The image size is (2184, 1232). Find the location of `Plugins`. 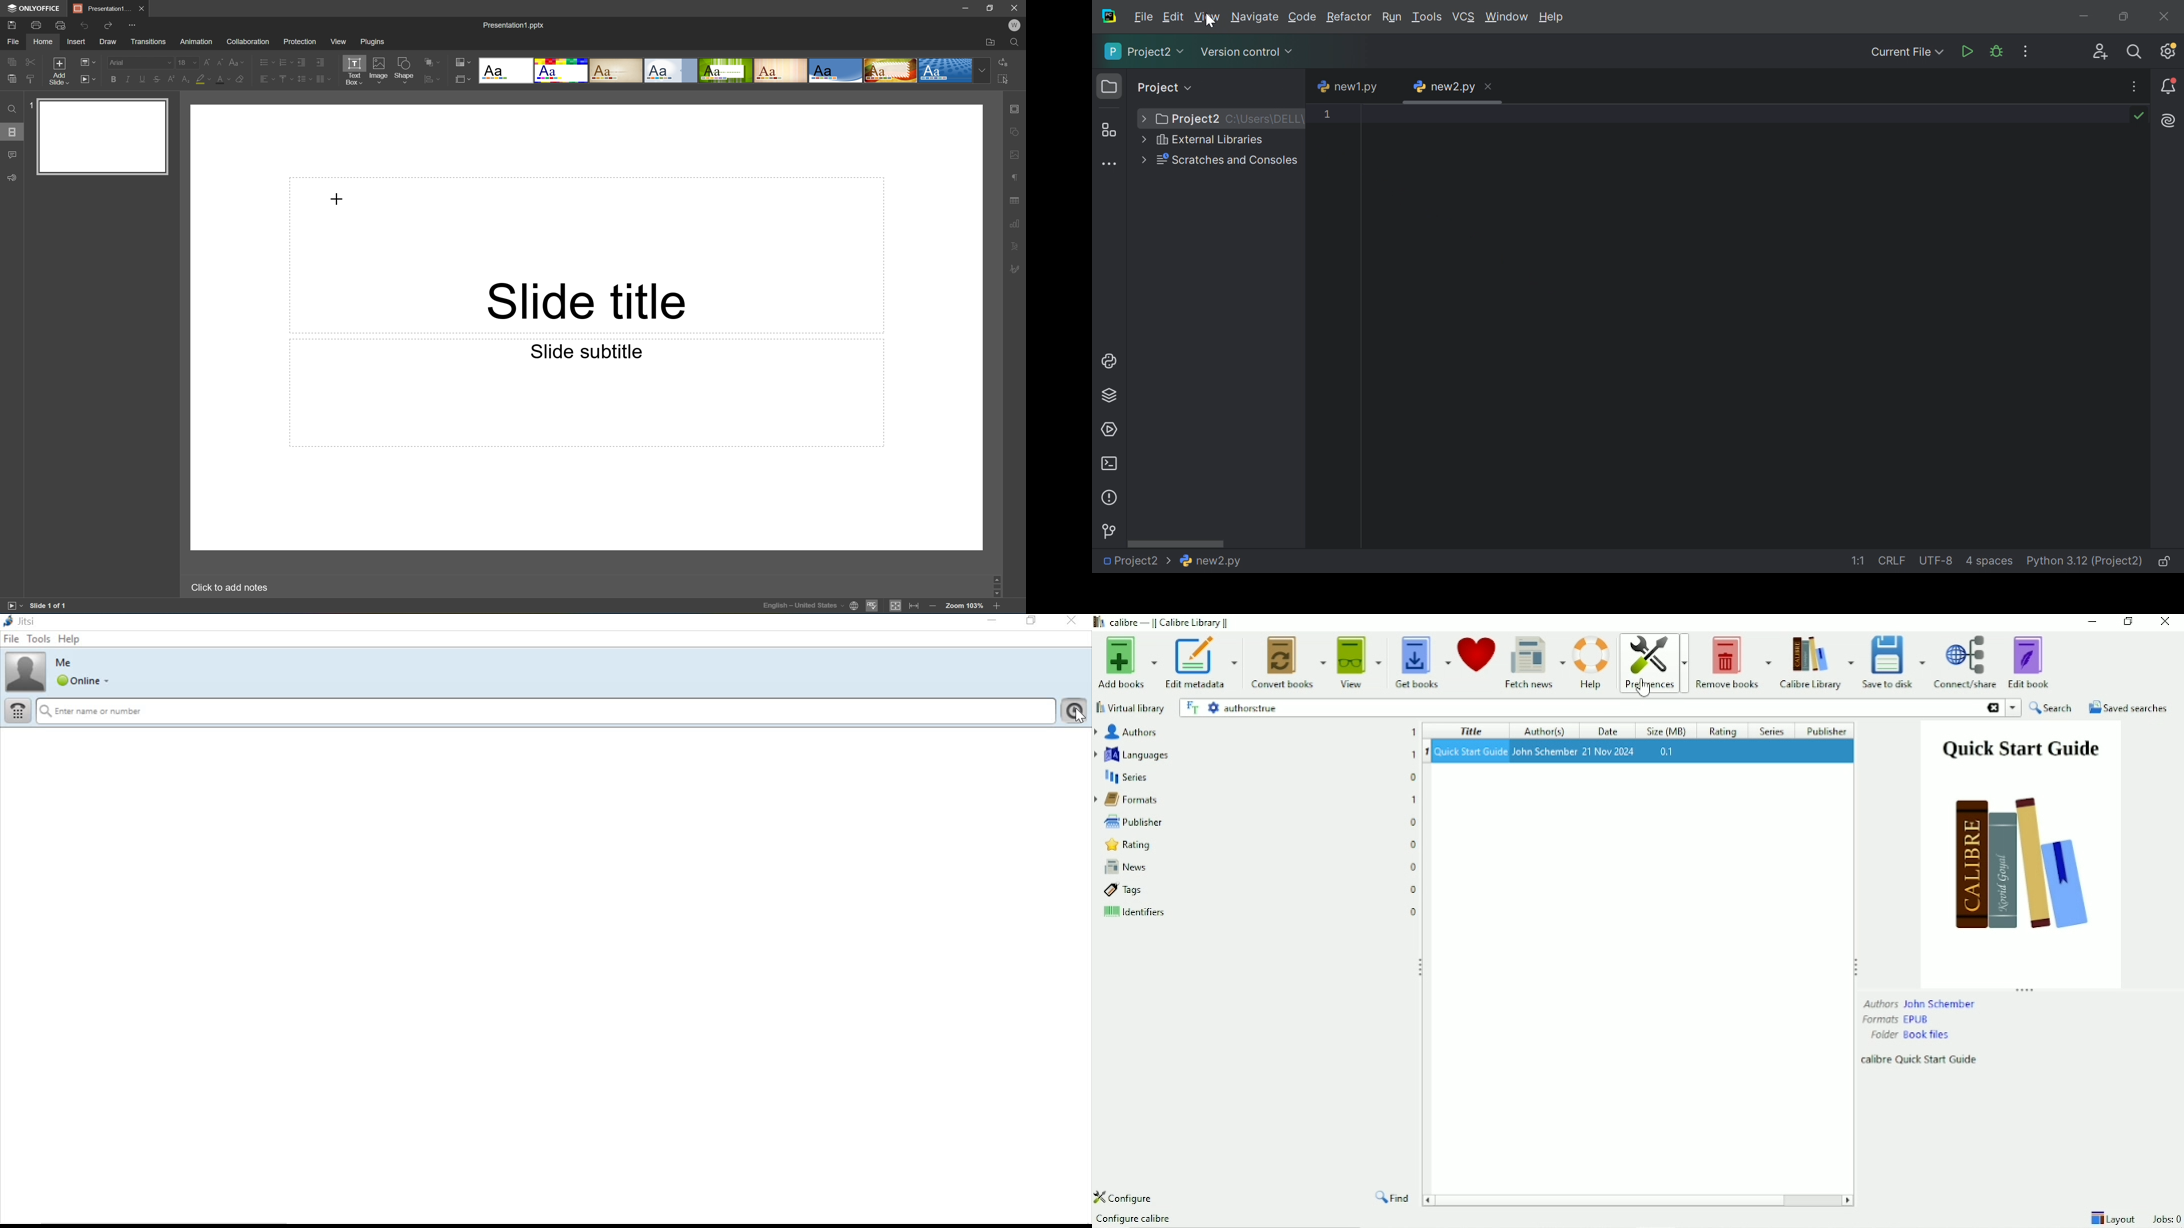

Plugins is located at coordinates (375, 41).